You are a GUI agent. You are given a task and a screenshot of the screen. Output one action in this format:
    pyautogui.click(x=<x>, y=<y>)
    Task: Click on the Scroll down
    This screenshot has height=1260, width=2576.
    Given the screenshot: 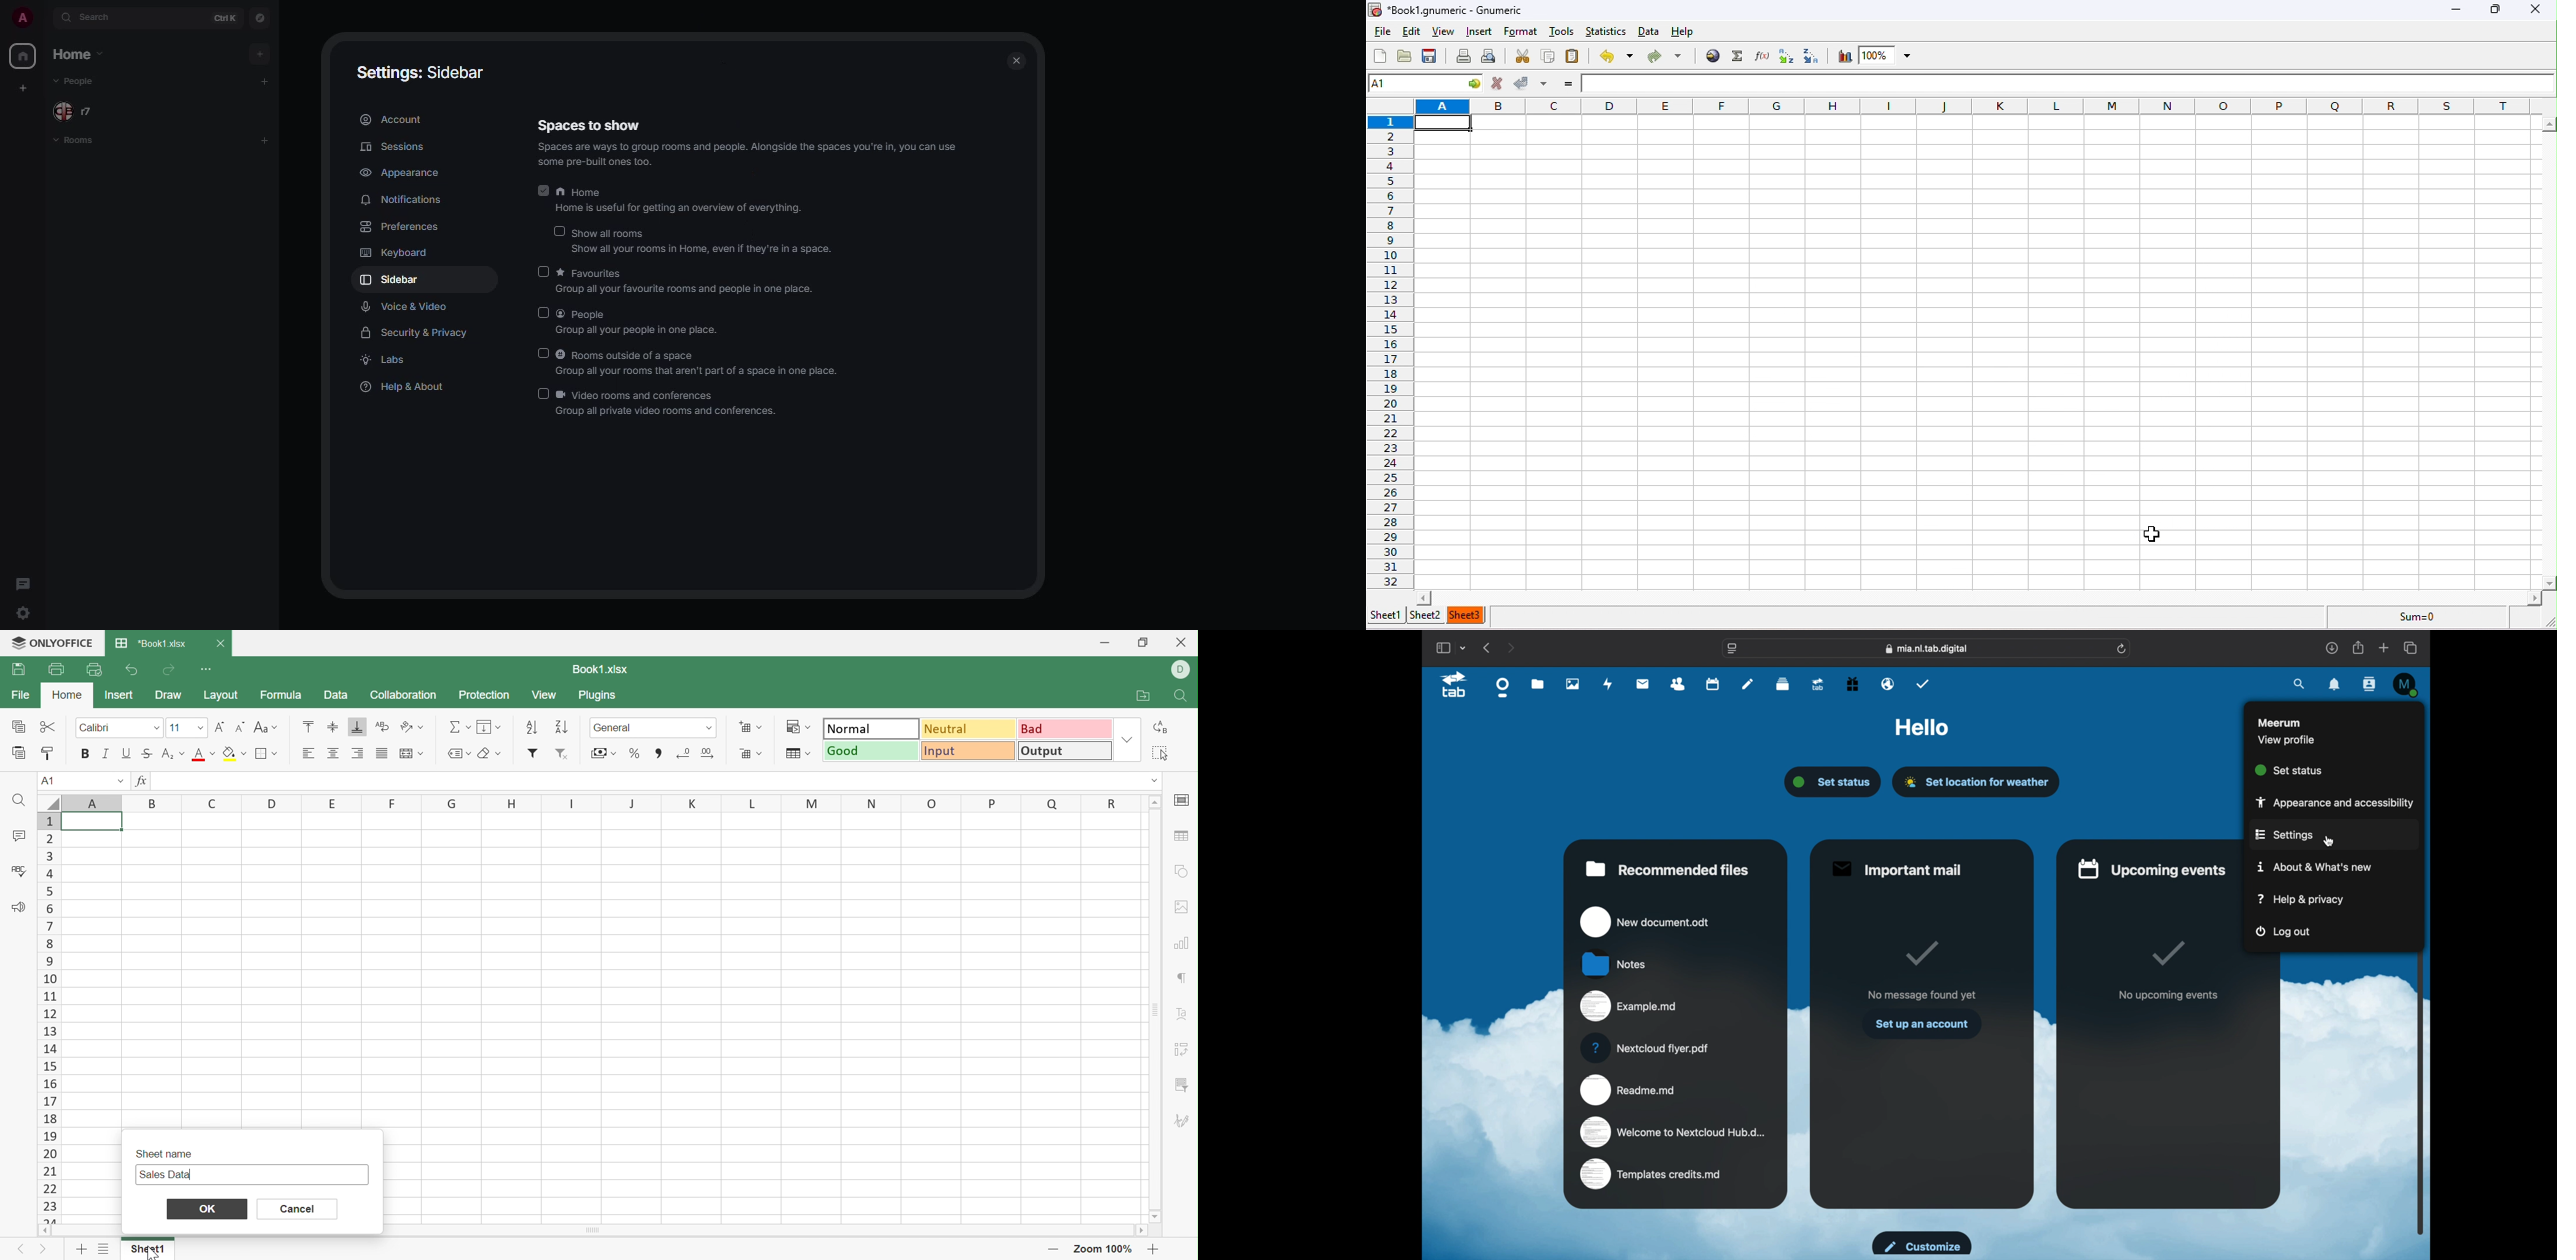 What is the action you would take?
    pyautogui.click(x=1158, y=1218)
    